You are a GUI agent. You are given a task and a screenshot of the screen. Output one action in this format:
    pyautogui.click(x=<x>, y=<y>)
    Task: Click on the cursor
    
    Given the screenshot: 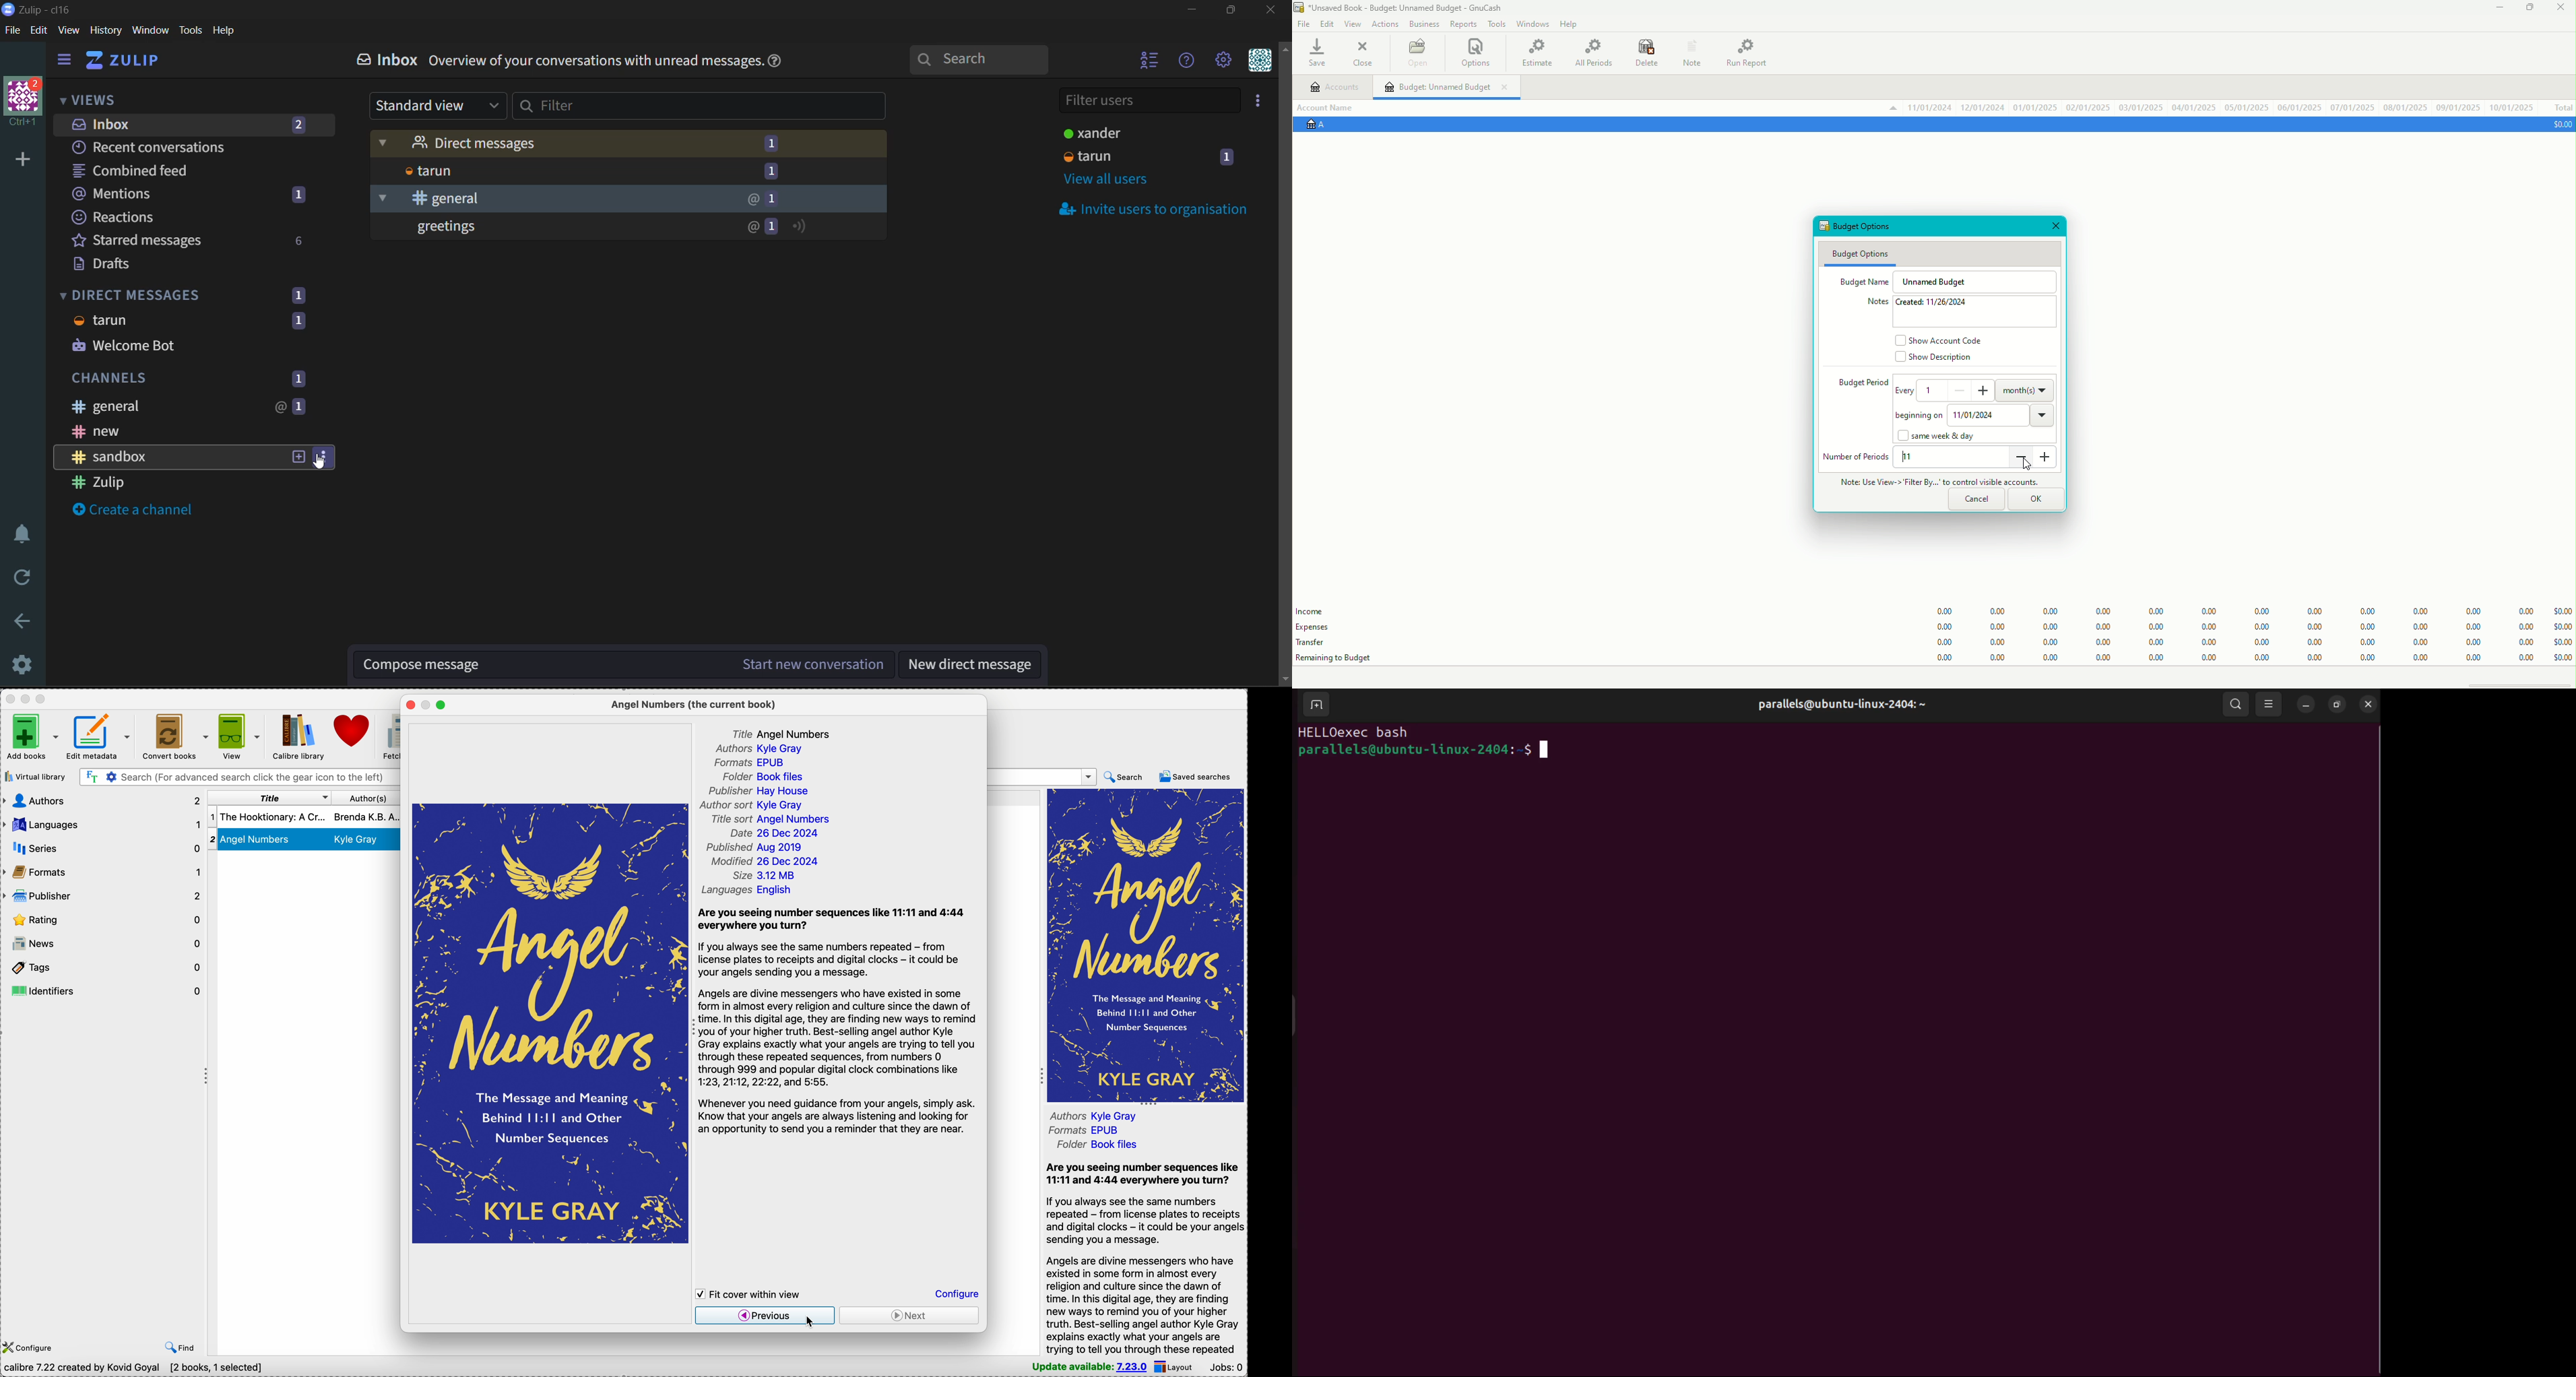 What is the action you would take?
    pyautogui.click(x=2027, y=465)
    